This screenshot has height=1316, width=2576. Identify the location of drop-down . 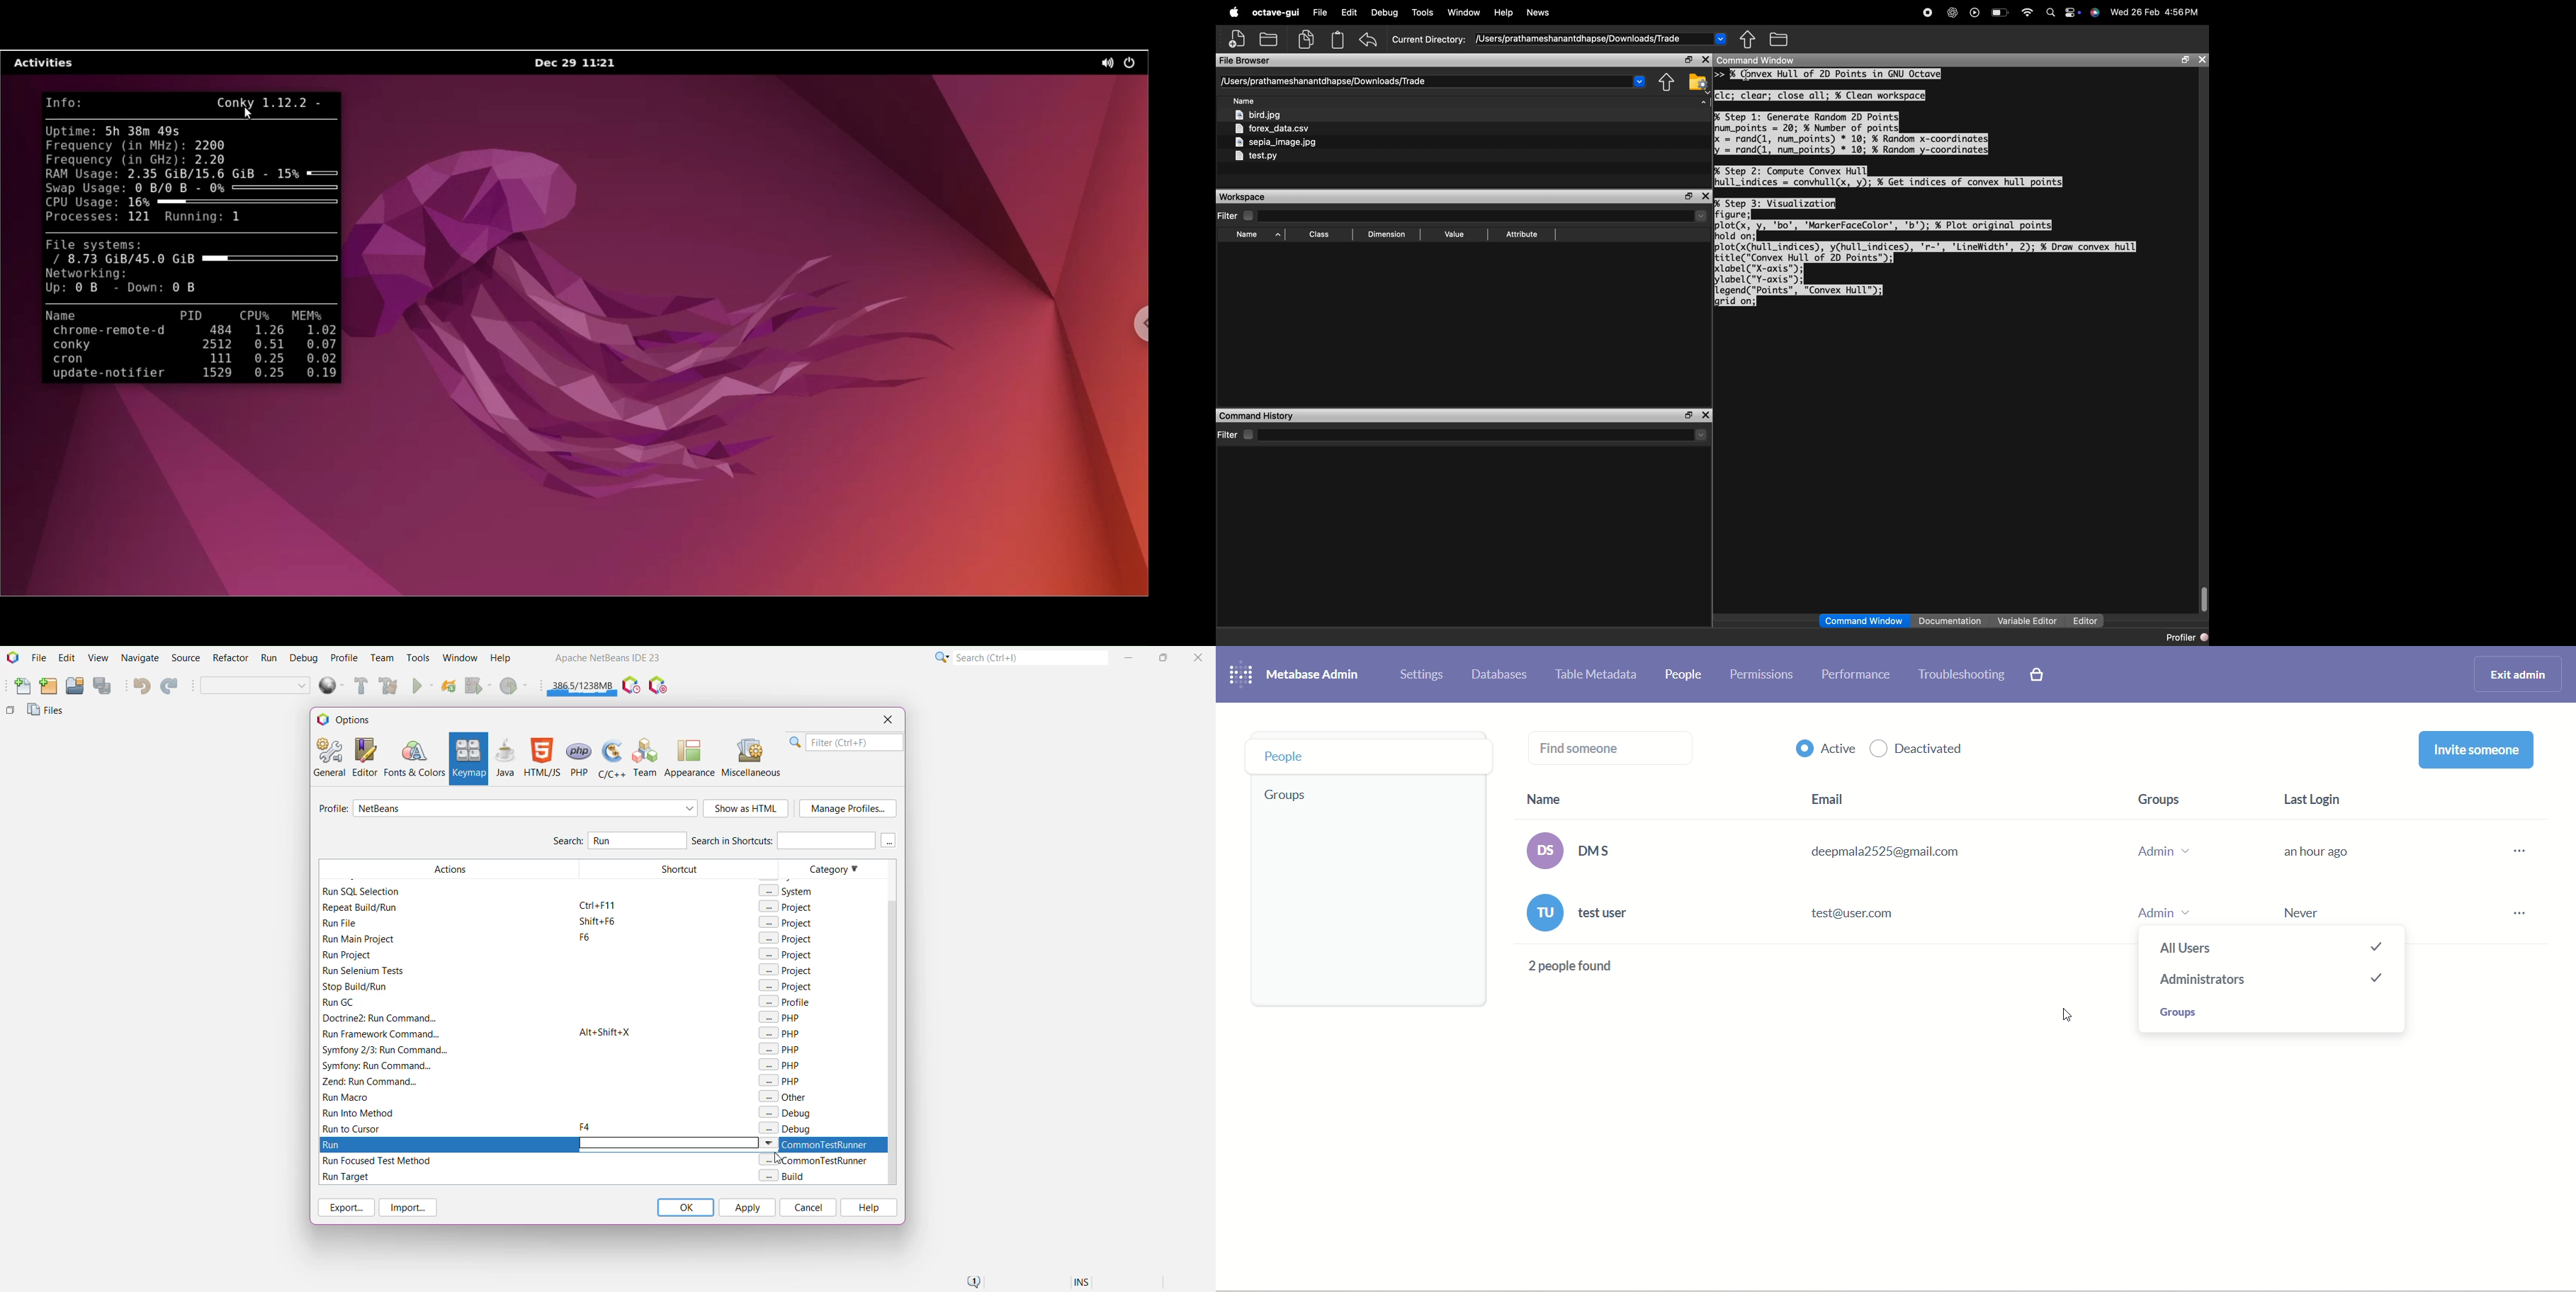
(1700, 435).